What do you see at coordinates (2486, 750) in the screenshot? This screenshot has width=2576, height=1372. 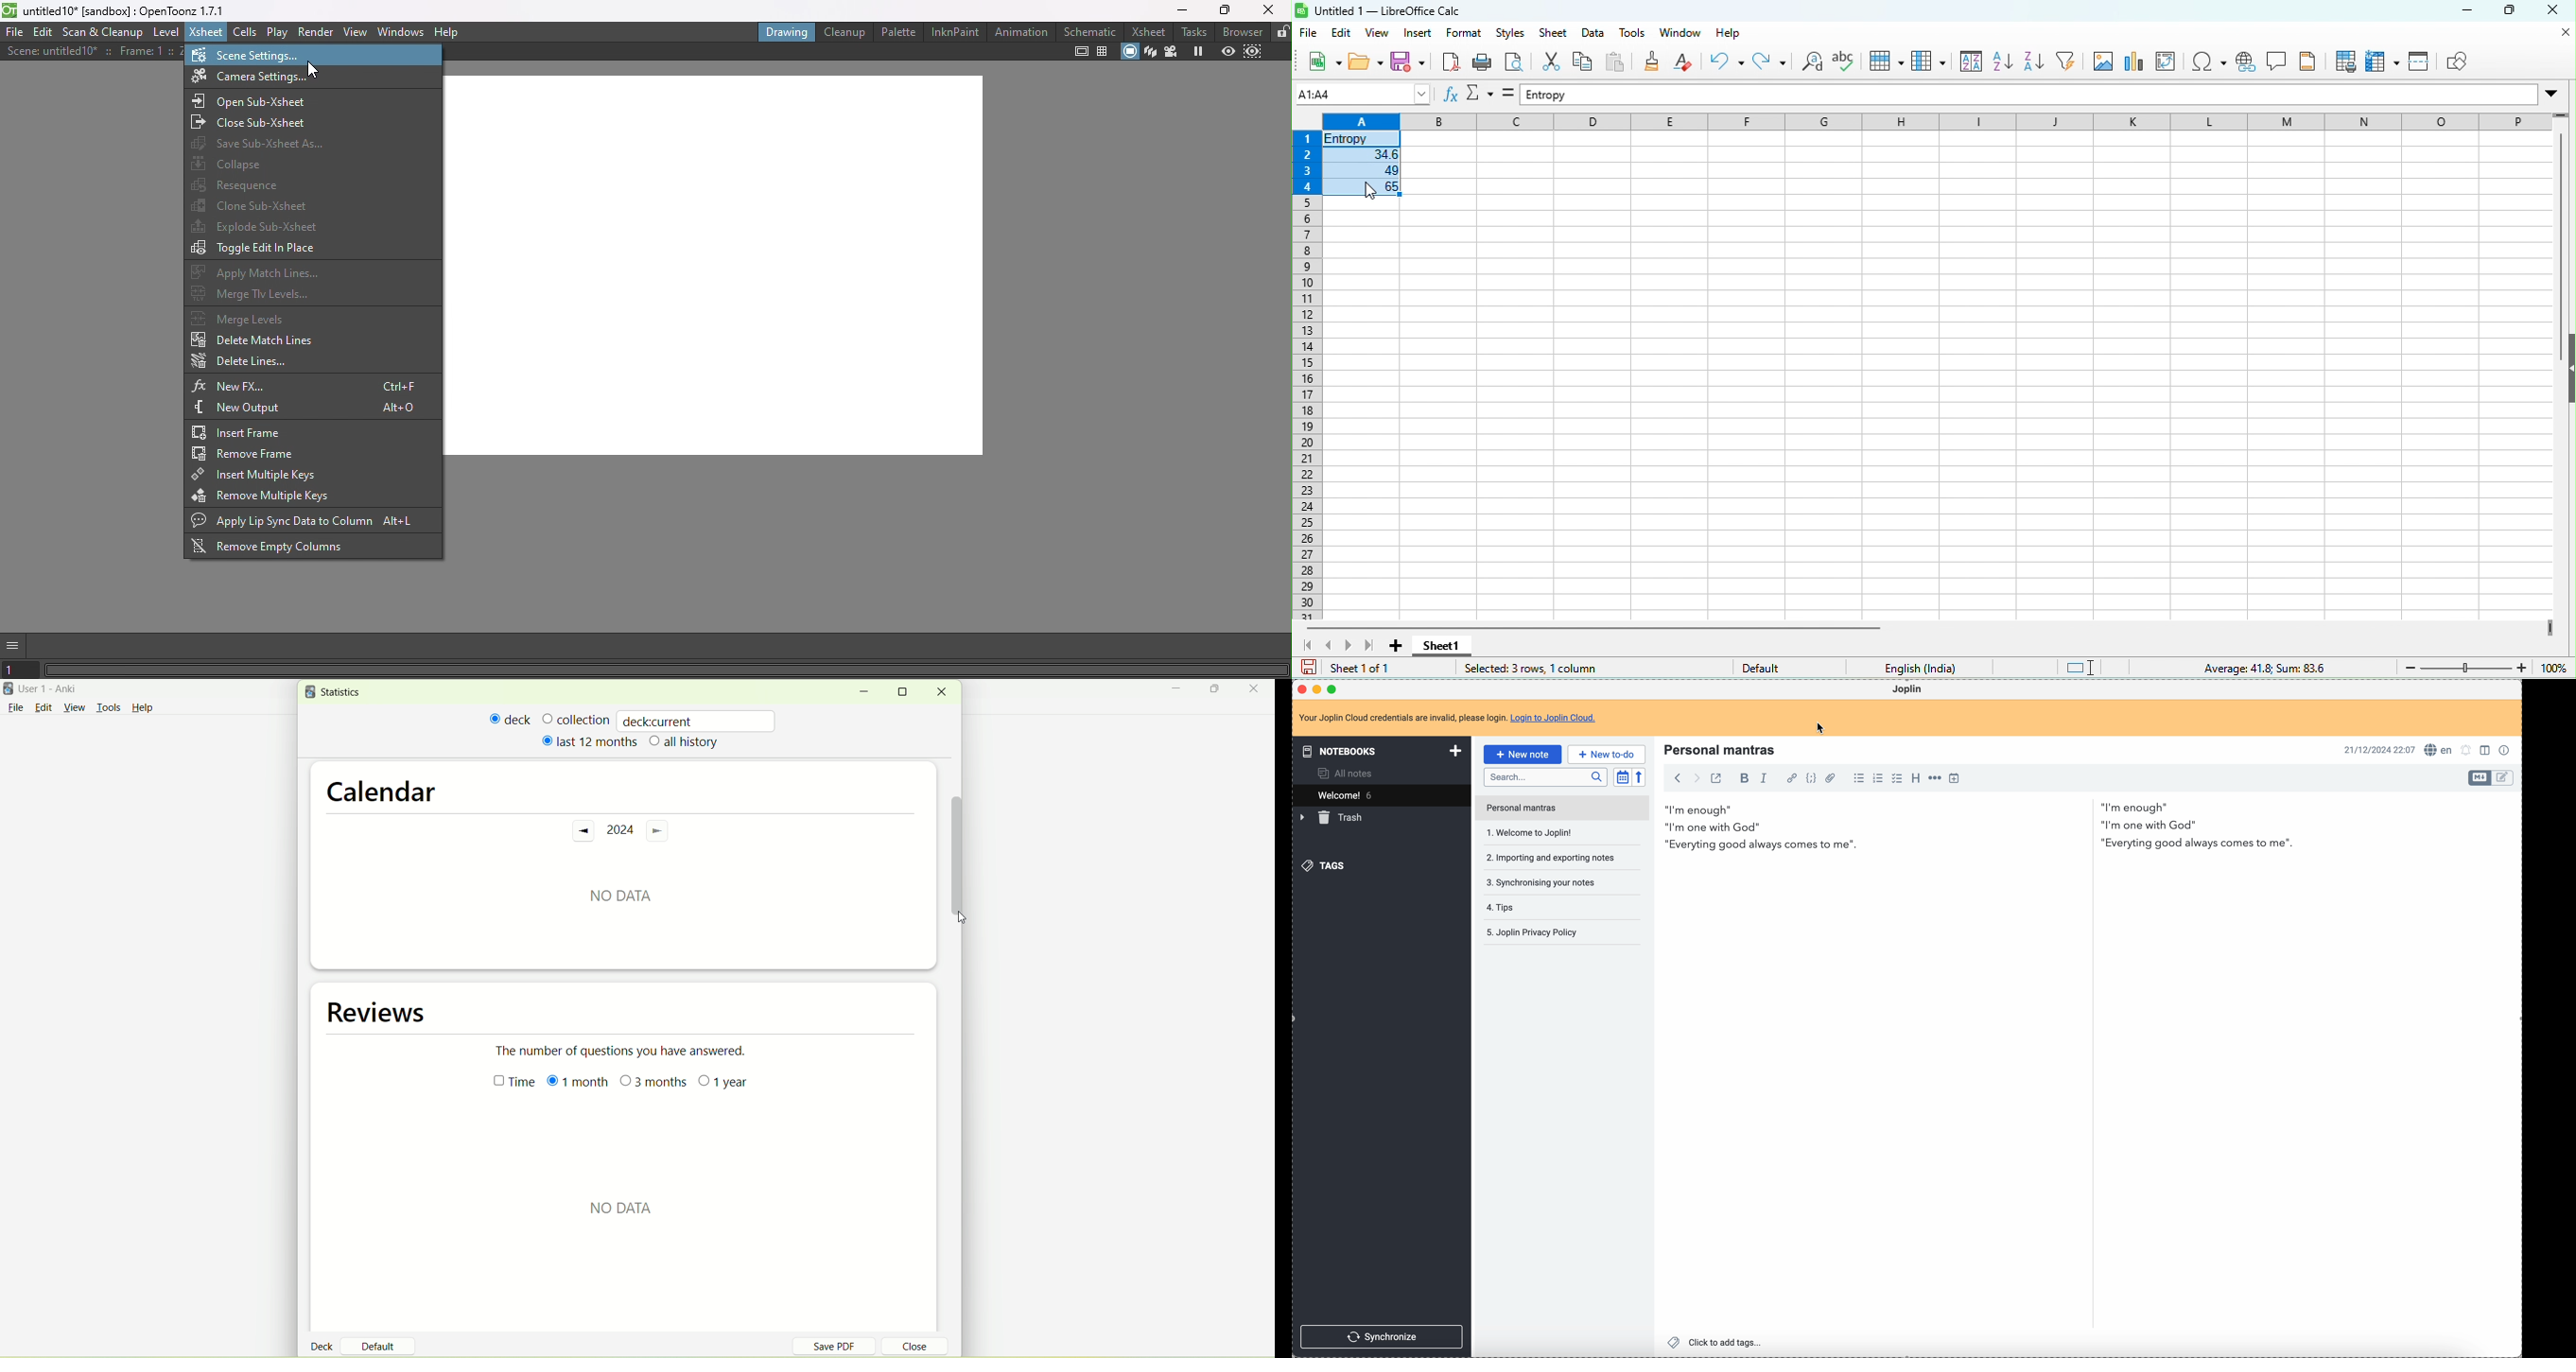 I see `toggle edit layout` at bounding box center [2486, 750].